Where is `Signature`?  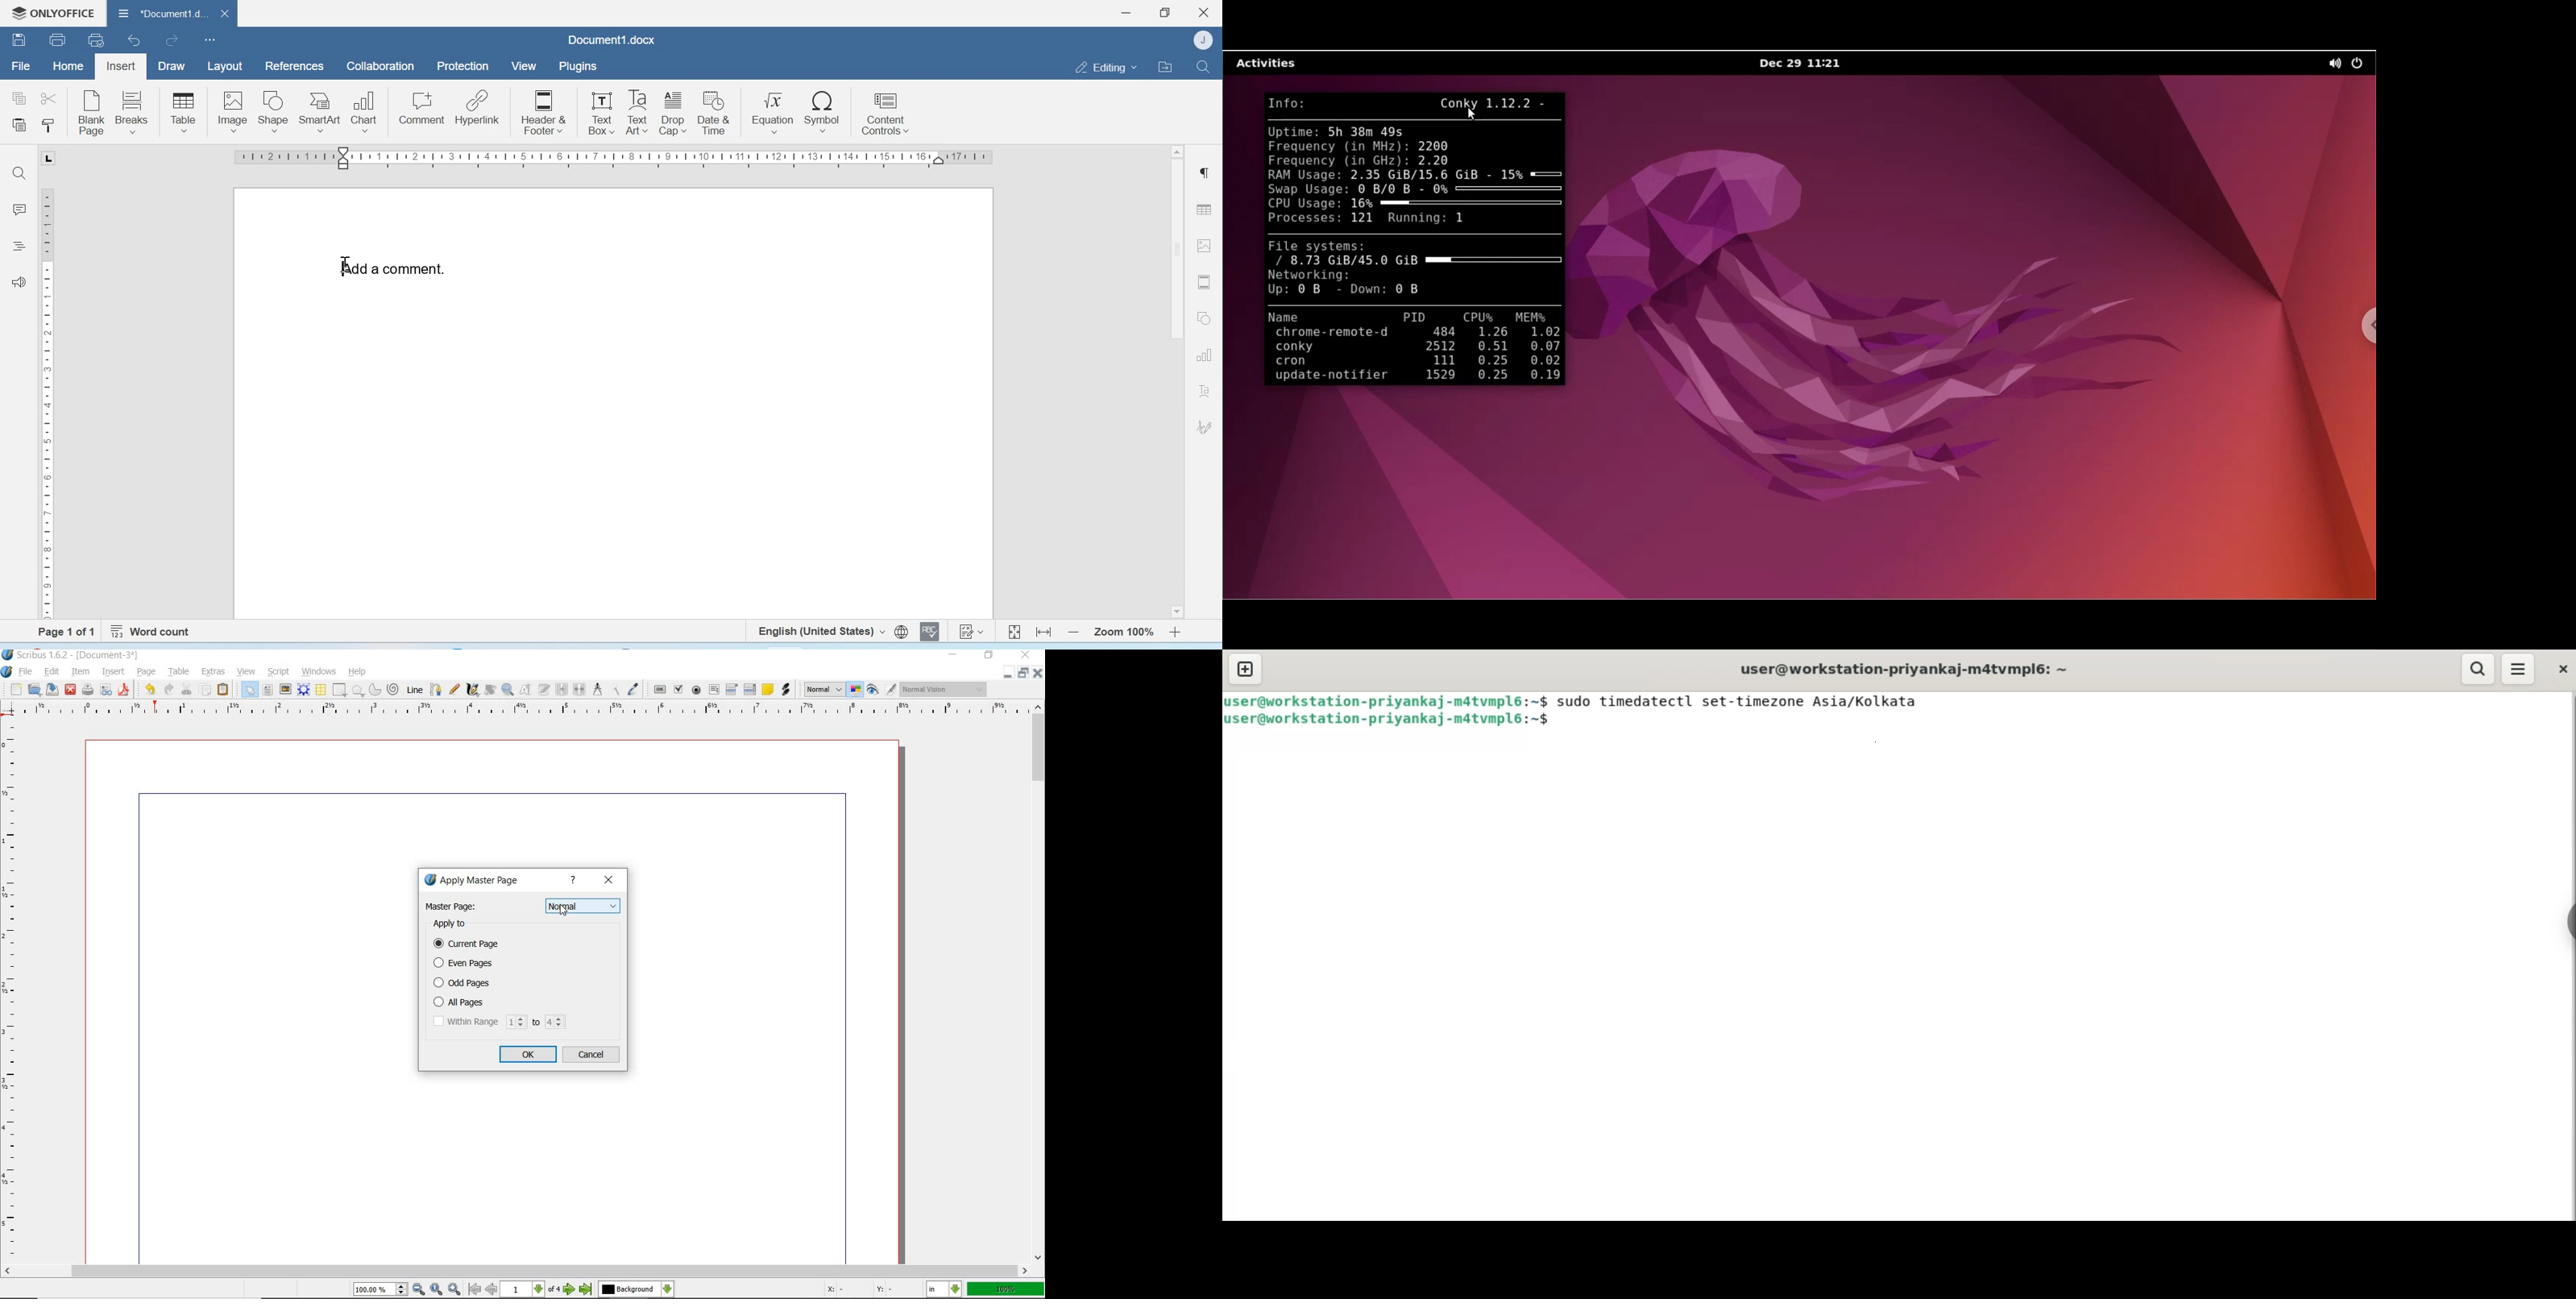 Signature is located at coordinates (1205, 427).